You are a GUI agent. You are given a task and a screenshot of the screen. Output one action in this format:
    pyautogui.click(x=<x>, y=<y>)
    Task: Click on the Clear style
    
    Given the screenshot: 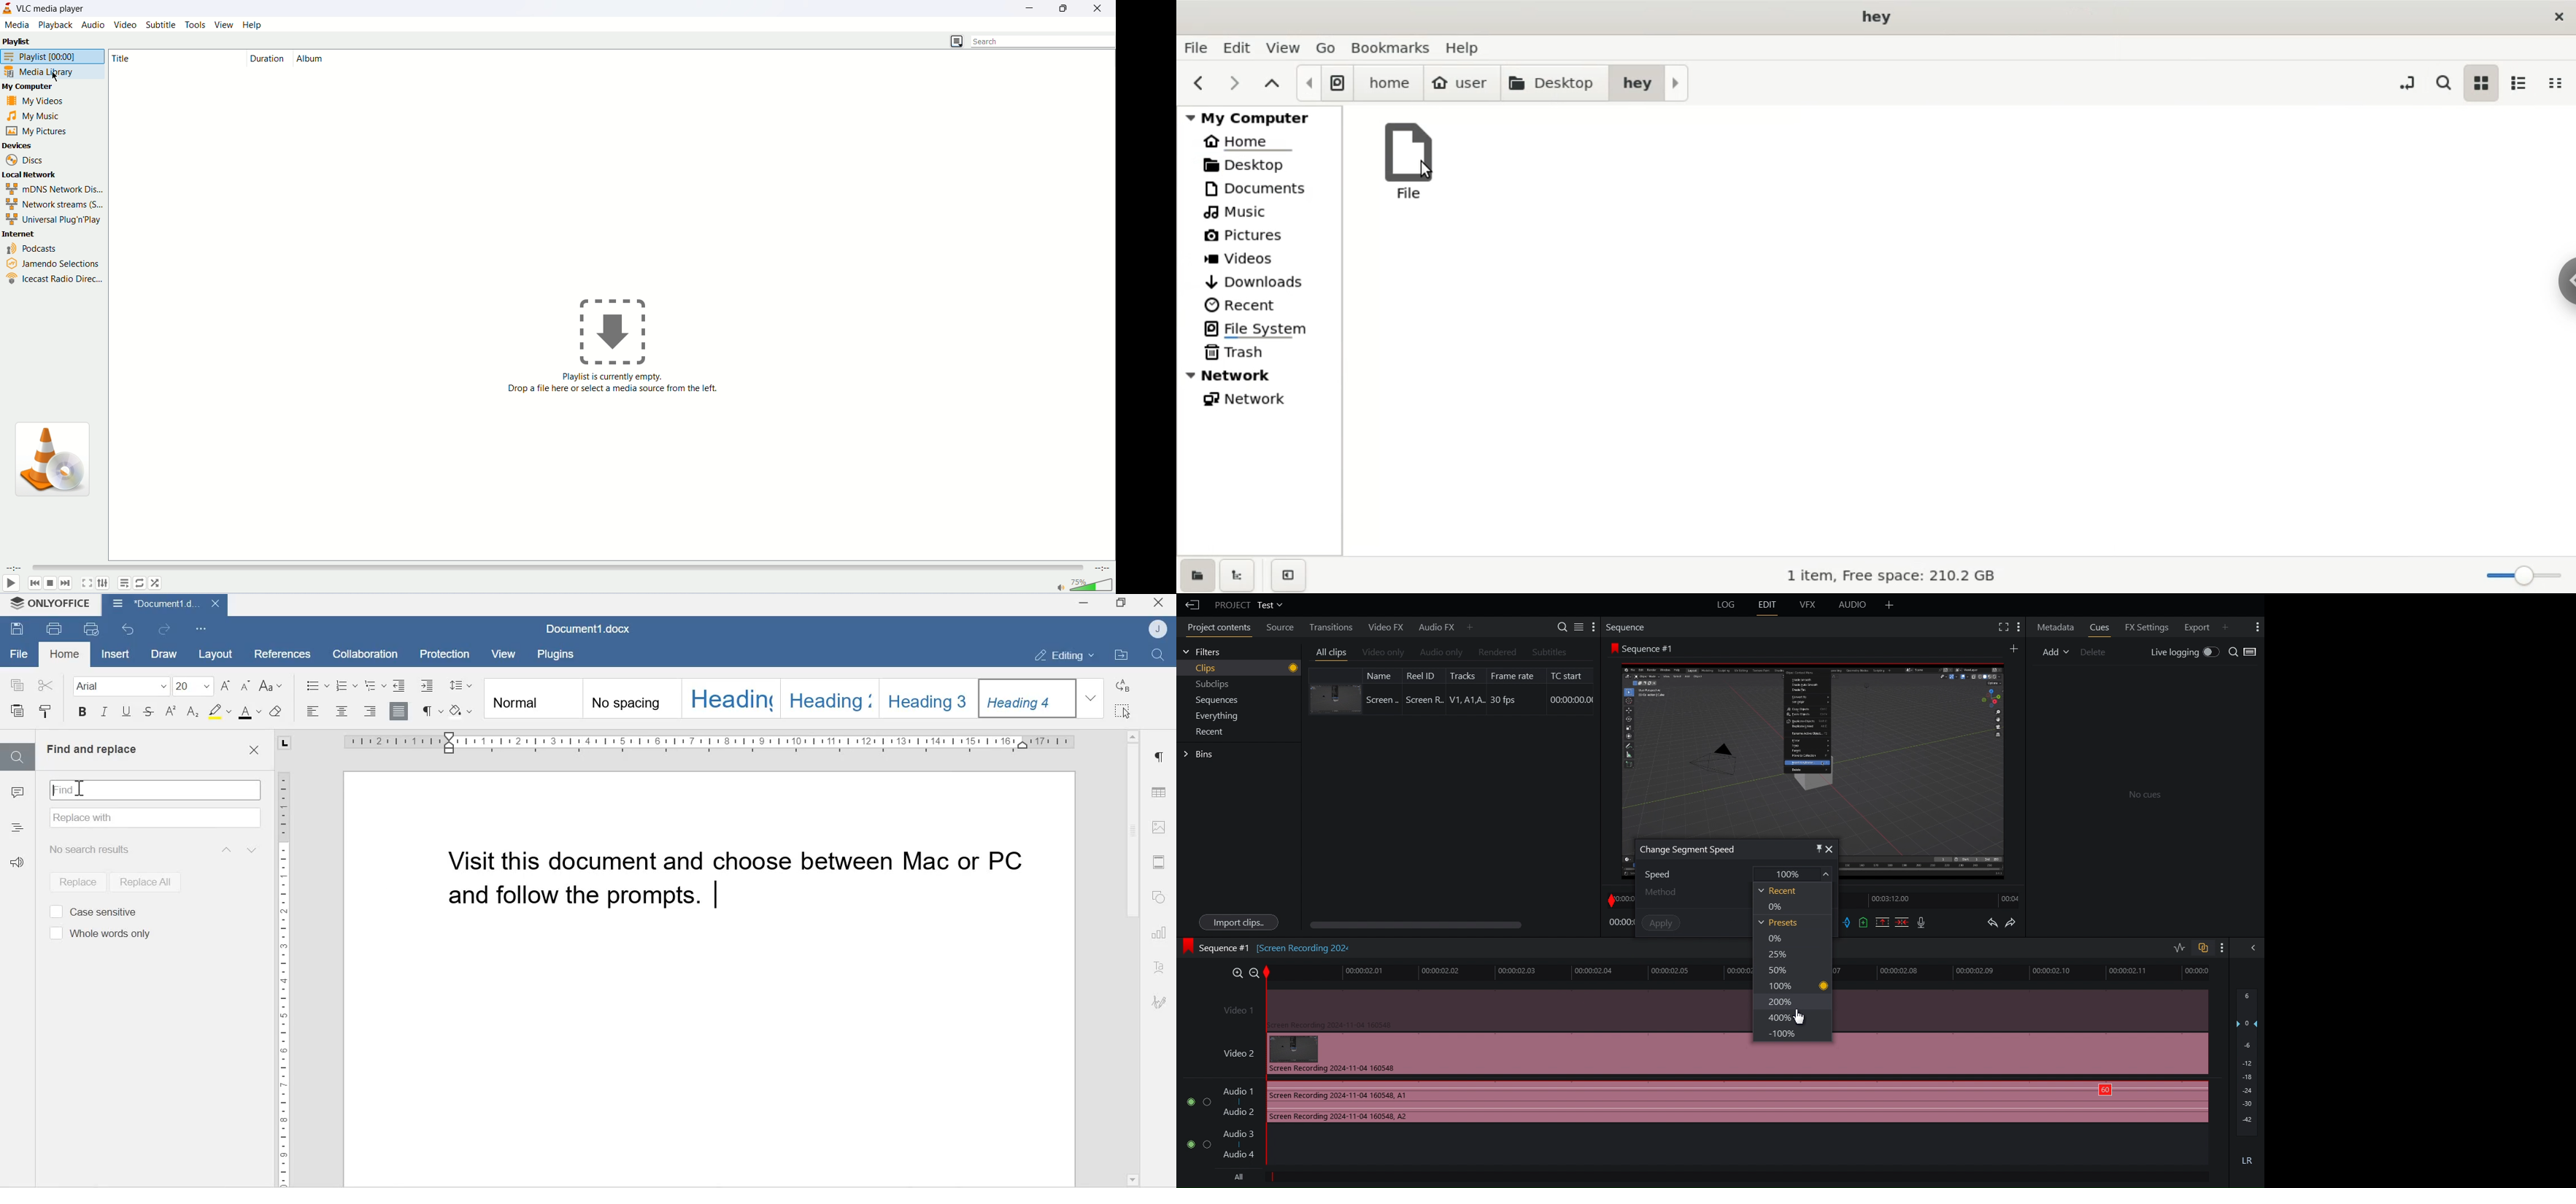 What is the action you would take?
    pyautogui.click(x=277, y=711)
    